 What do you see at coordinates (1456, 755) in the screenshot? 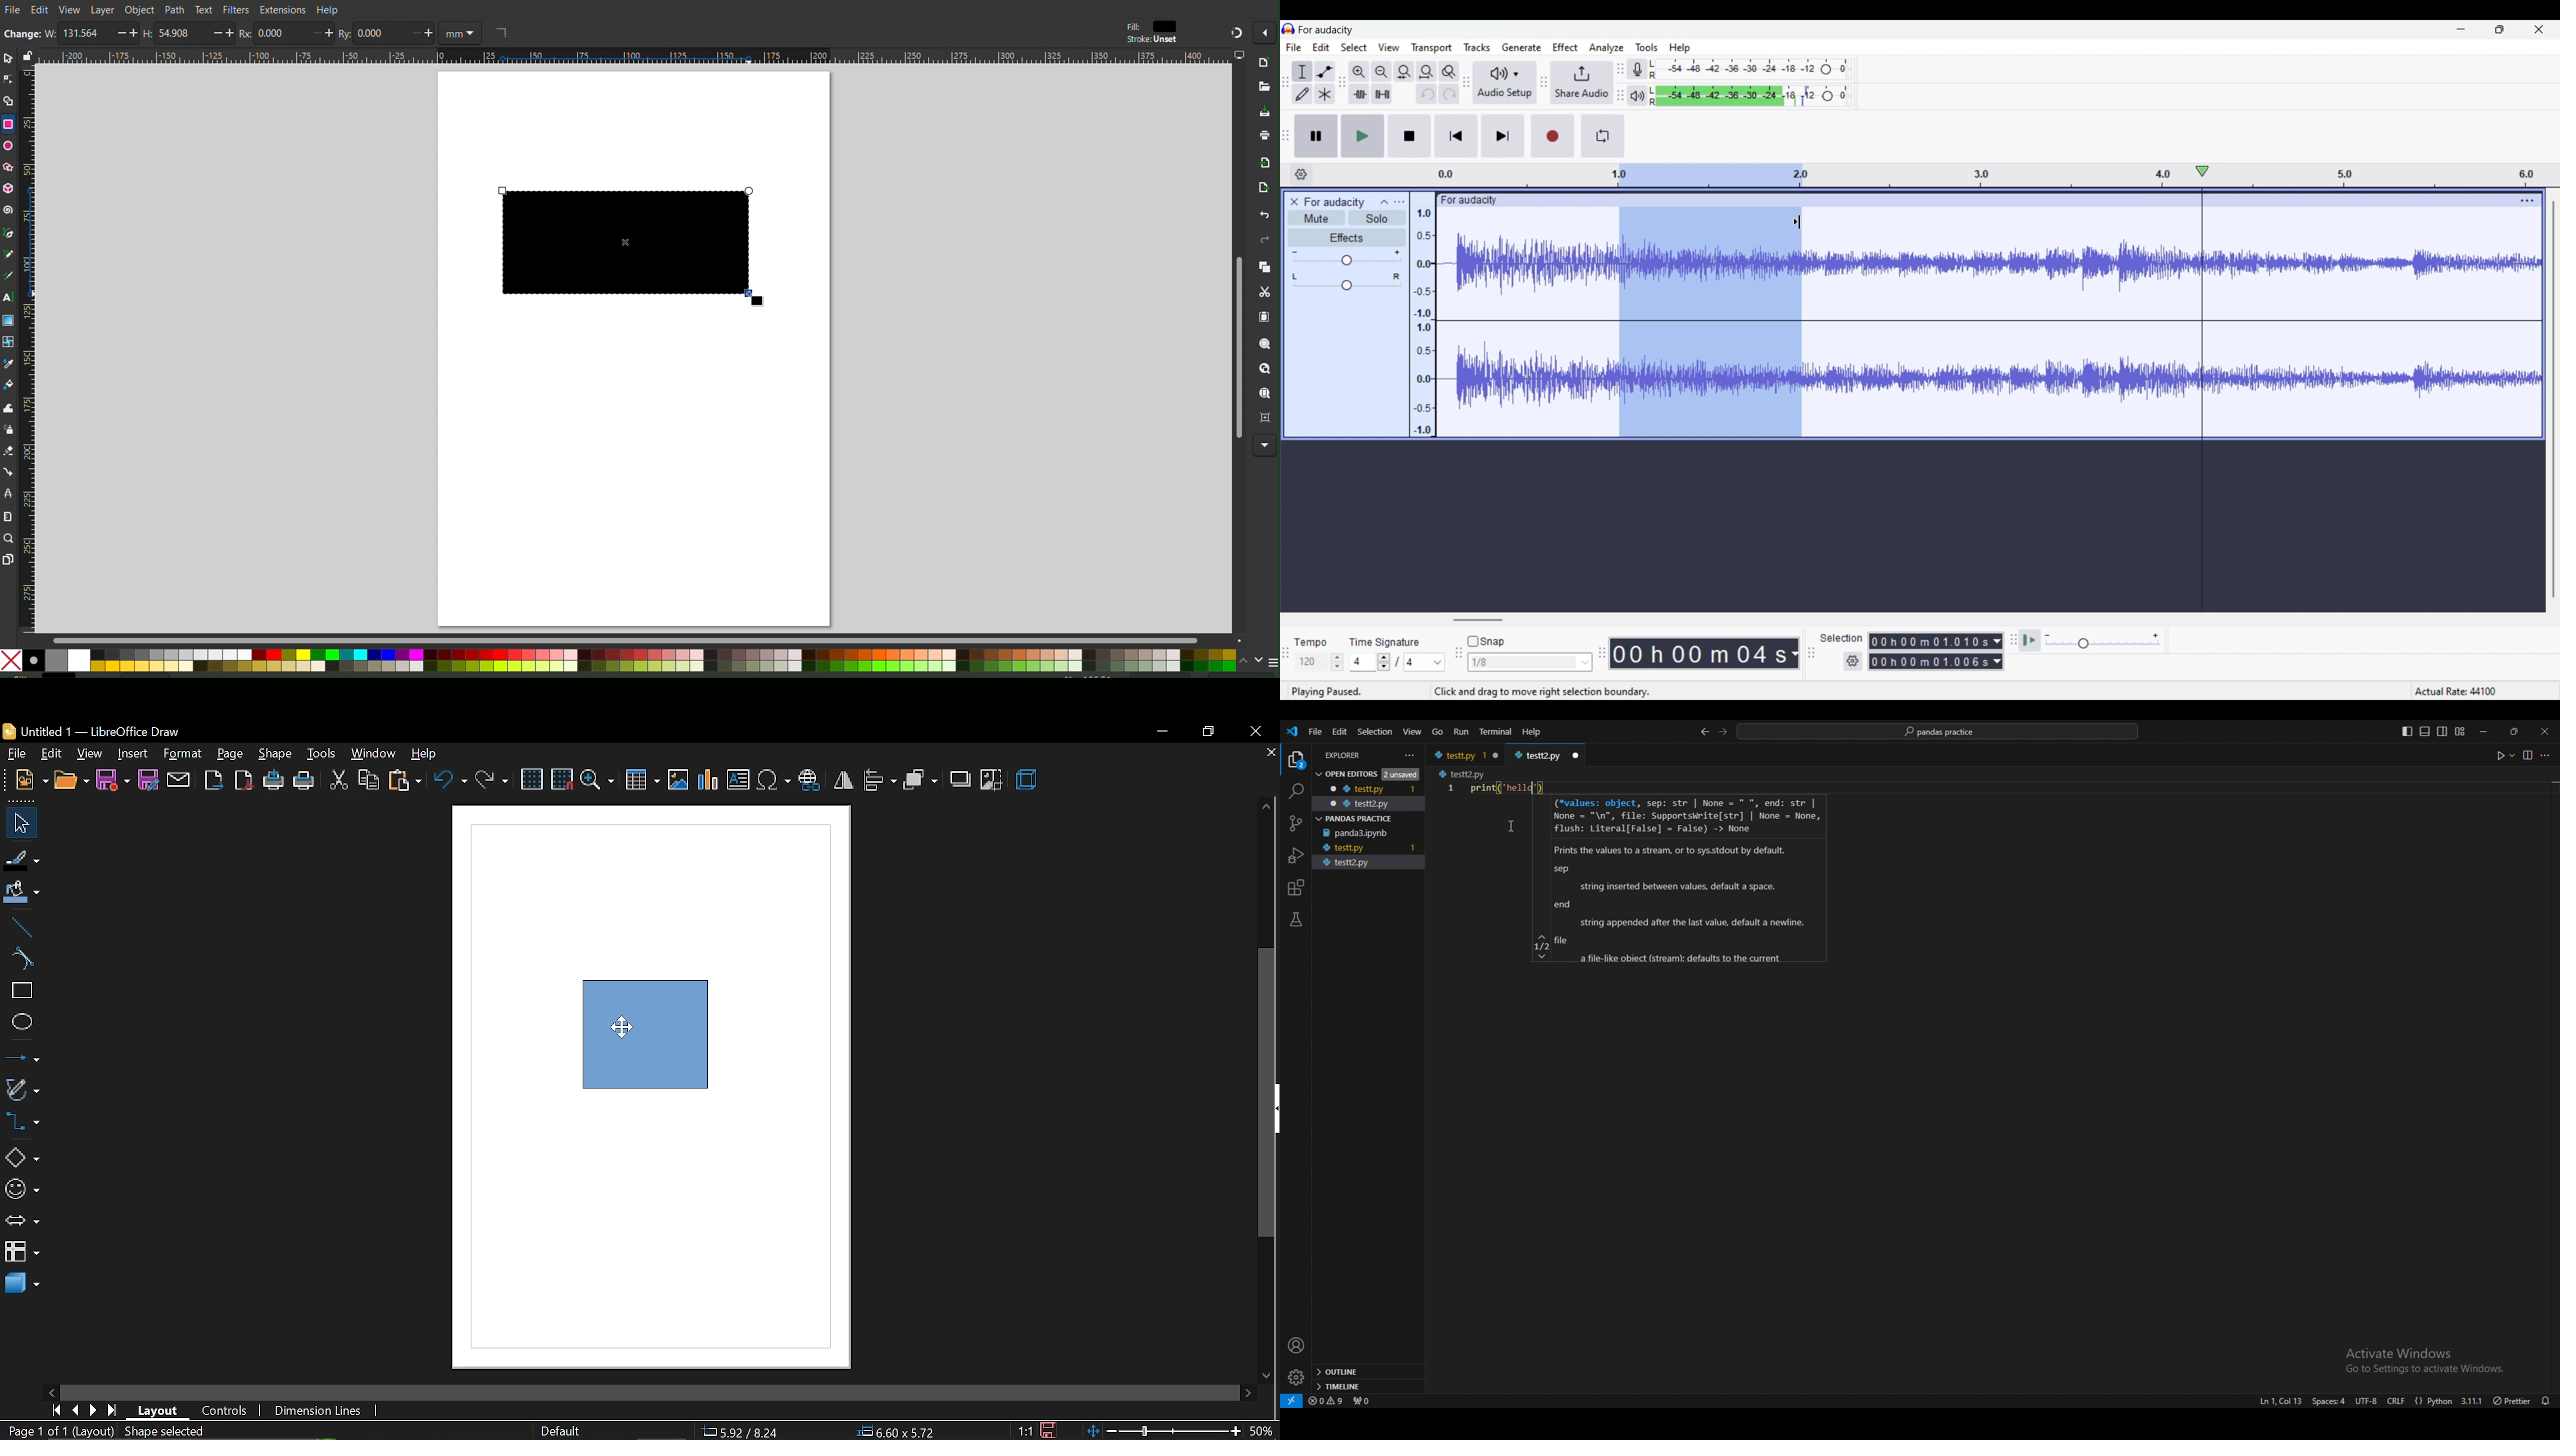
I see `testt.py` at bounding box center [1456, 755].